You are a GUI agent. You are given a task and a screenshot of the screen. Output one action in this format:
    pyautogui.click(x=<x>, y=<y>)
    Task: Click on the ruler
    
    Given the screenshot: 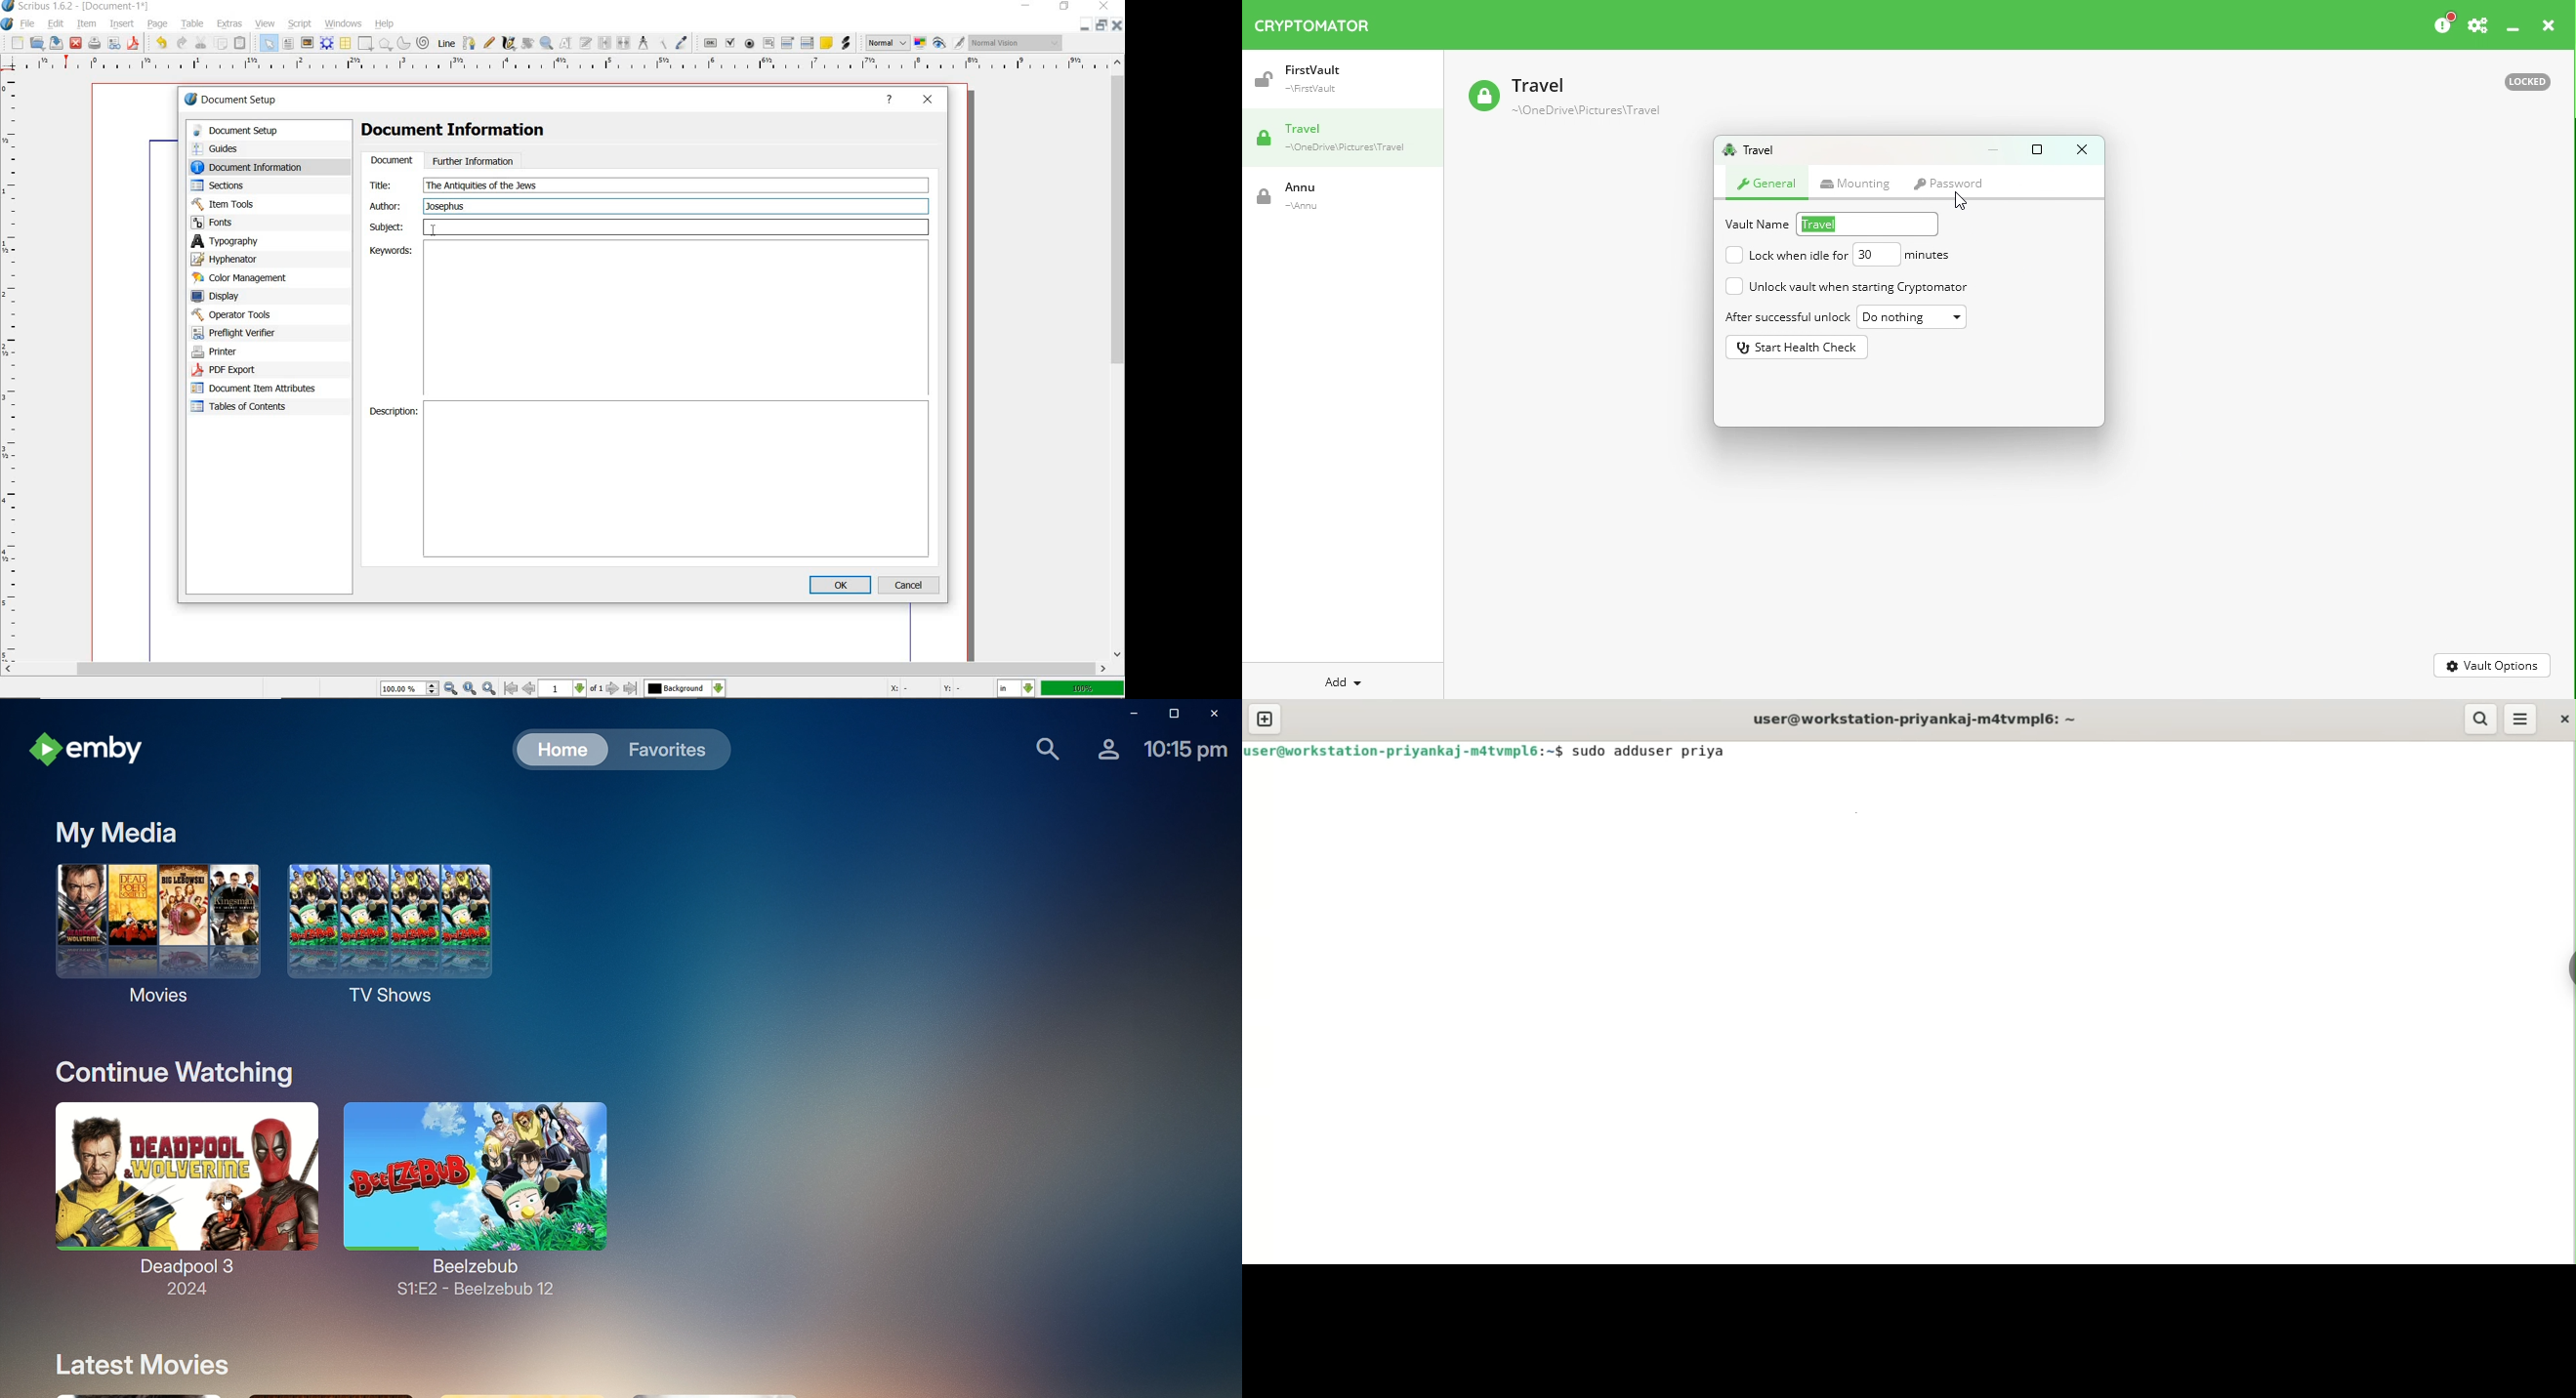 What is the action you would take?
    pyautogui.click(x=568, y=67)
    